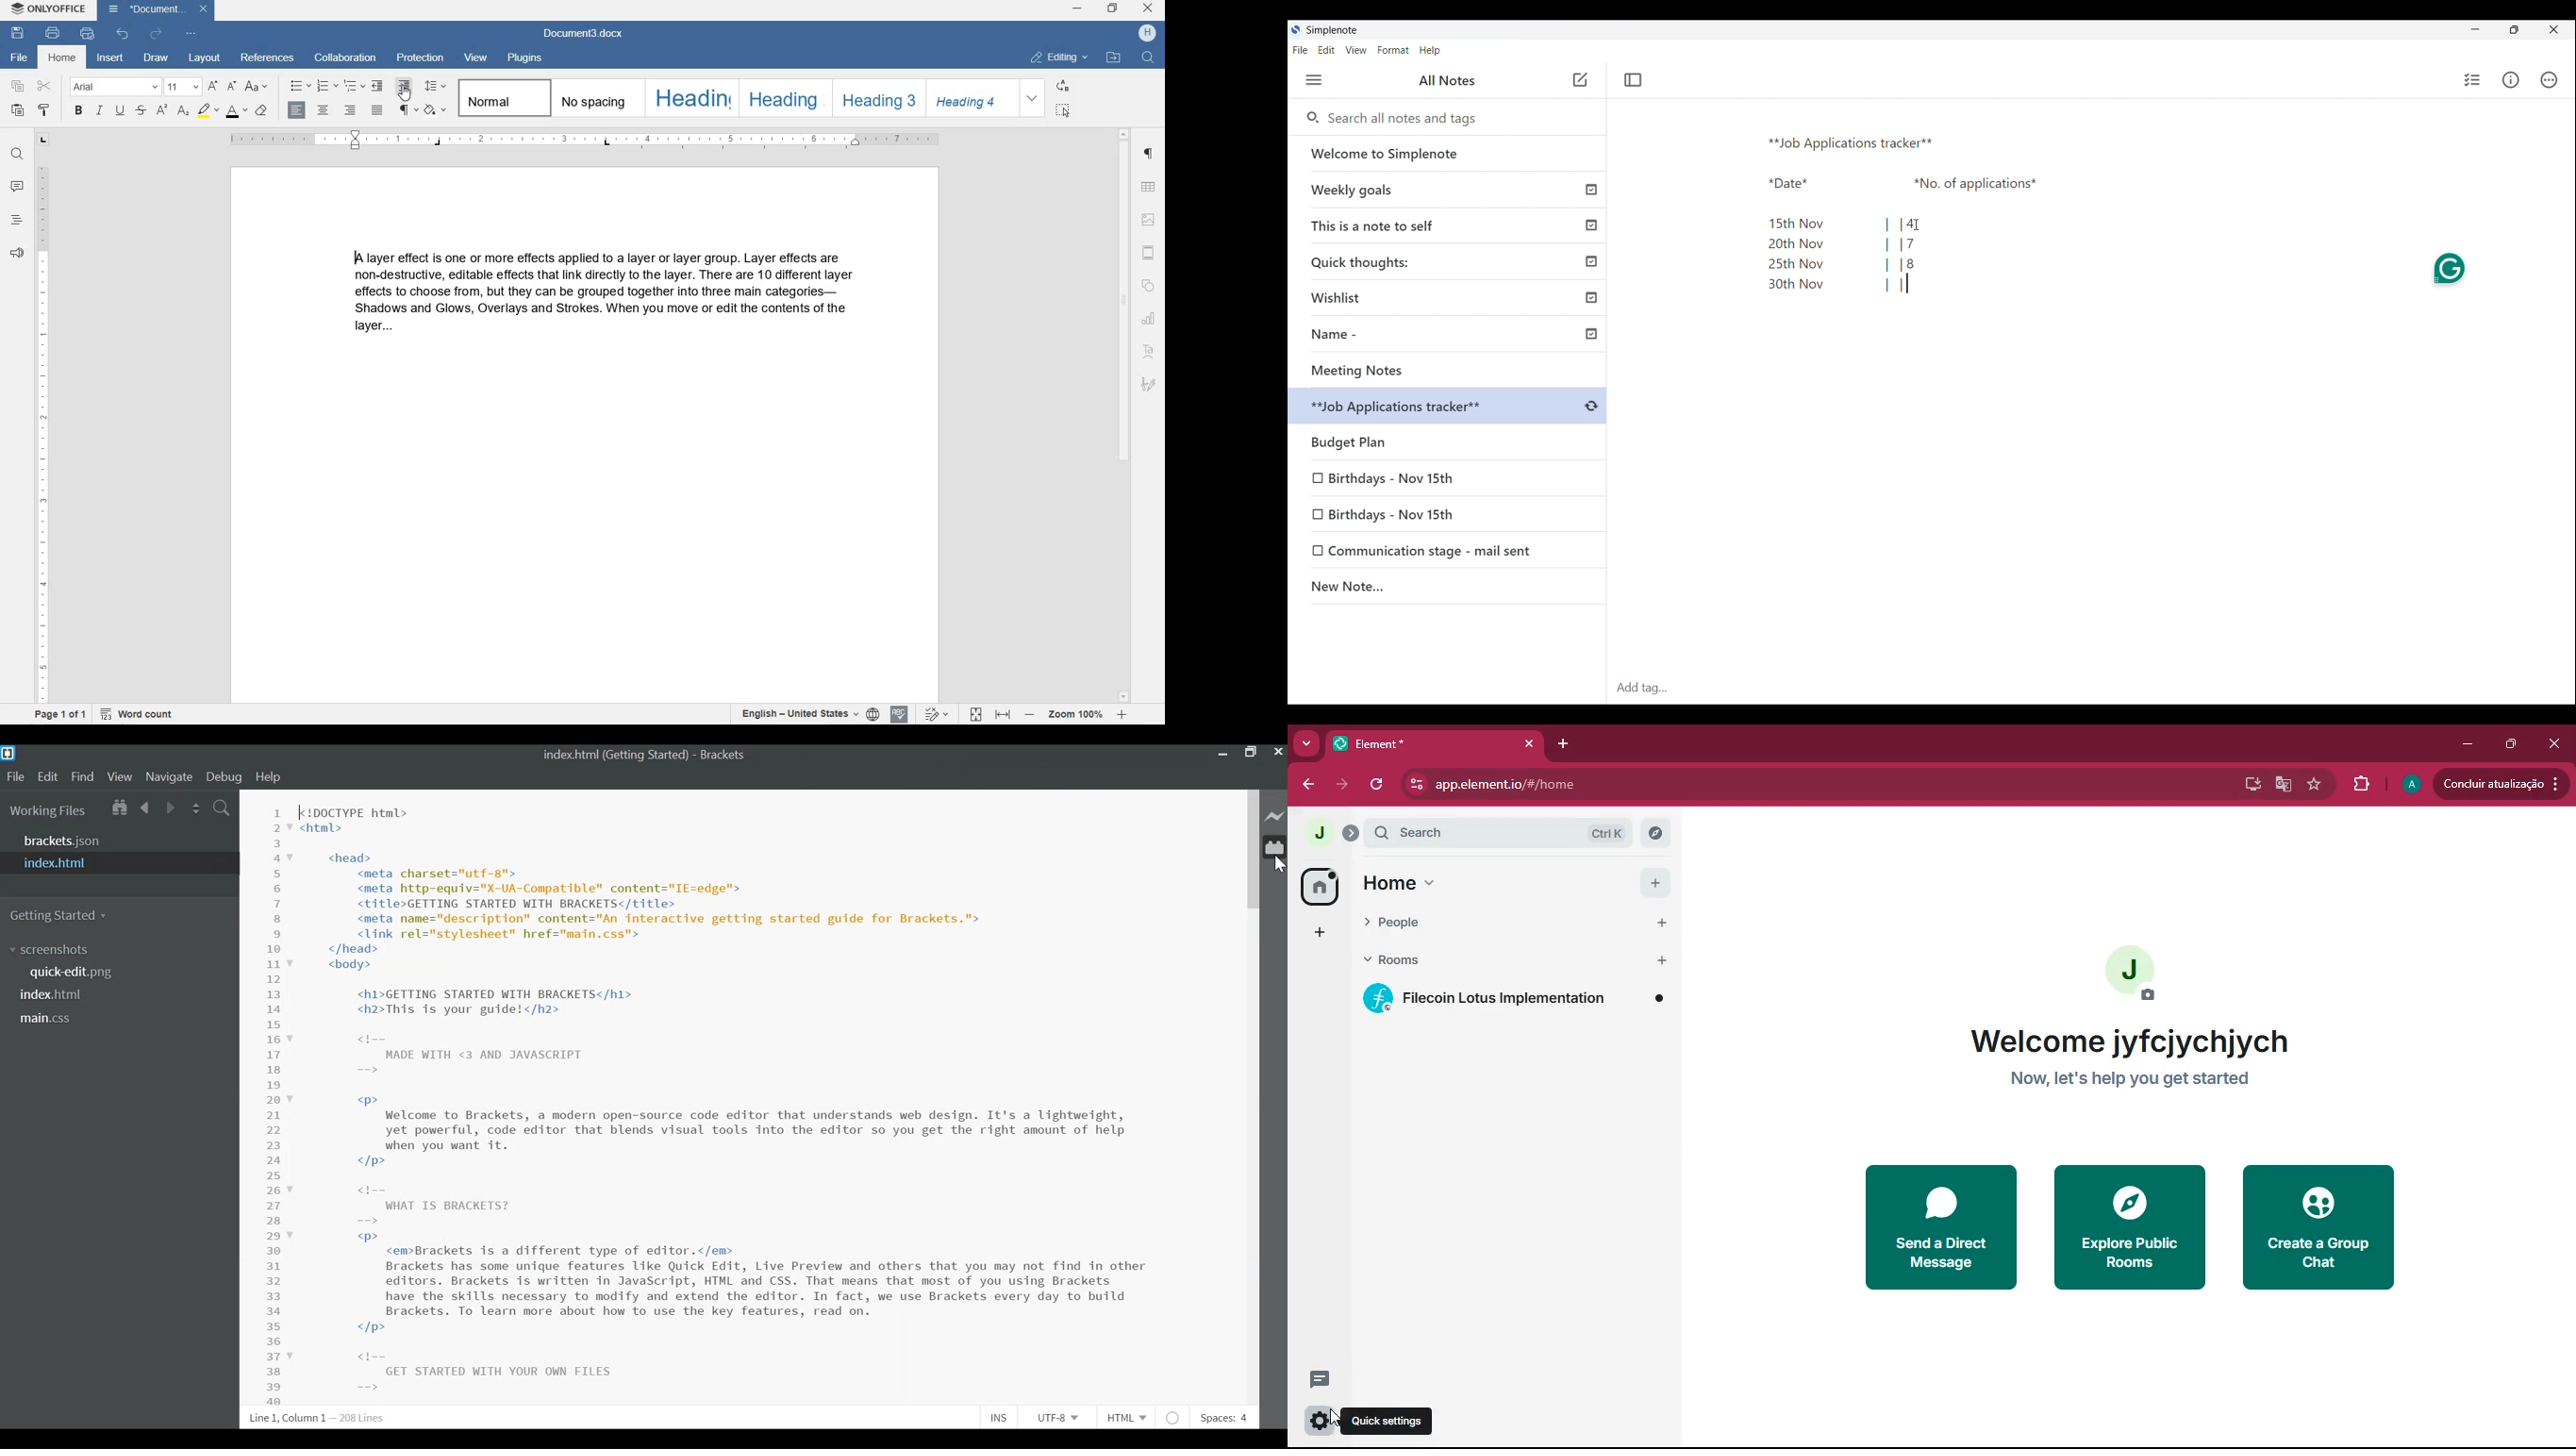 This screenshot has height=1456, width=2576. I want to click on RULER, so click(584, 142).